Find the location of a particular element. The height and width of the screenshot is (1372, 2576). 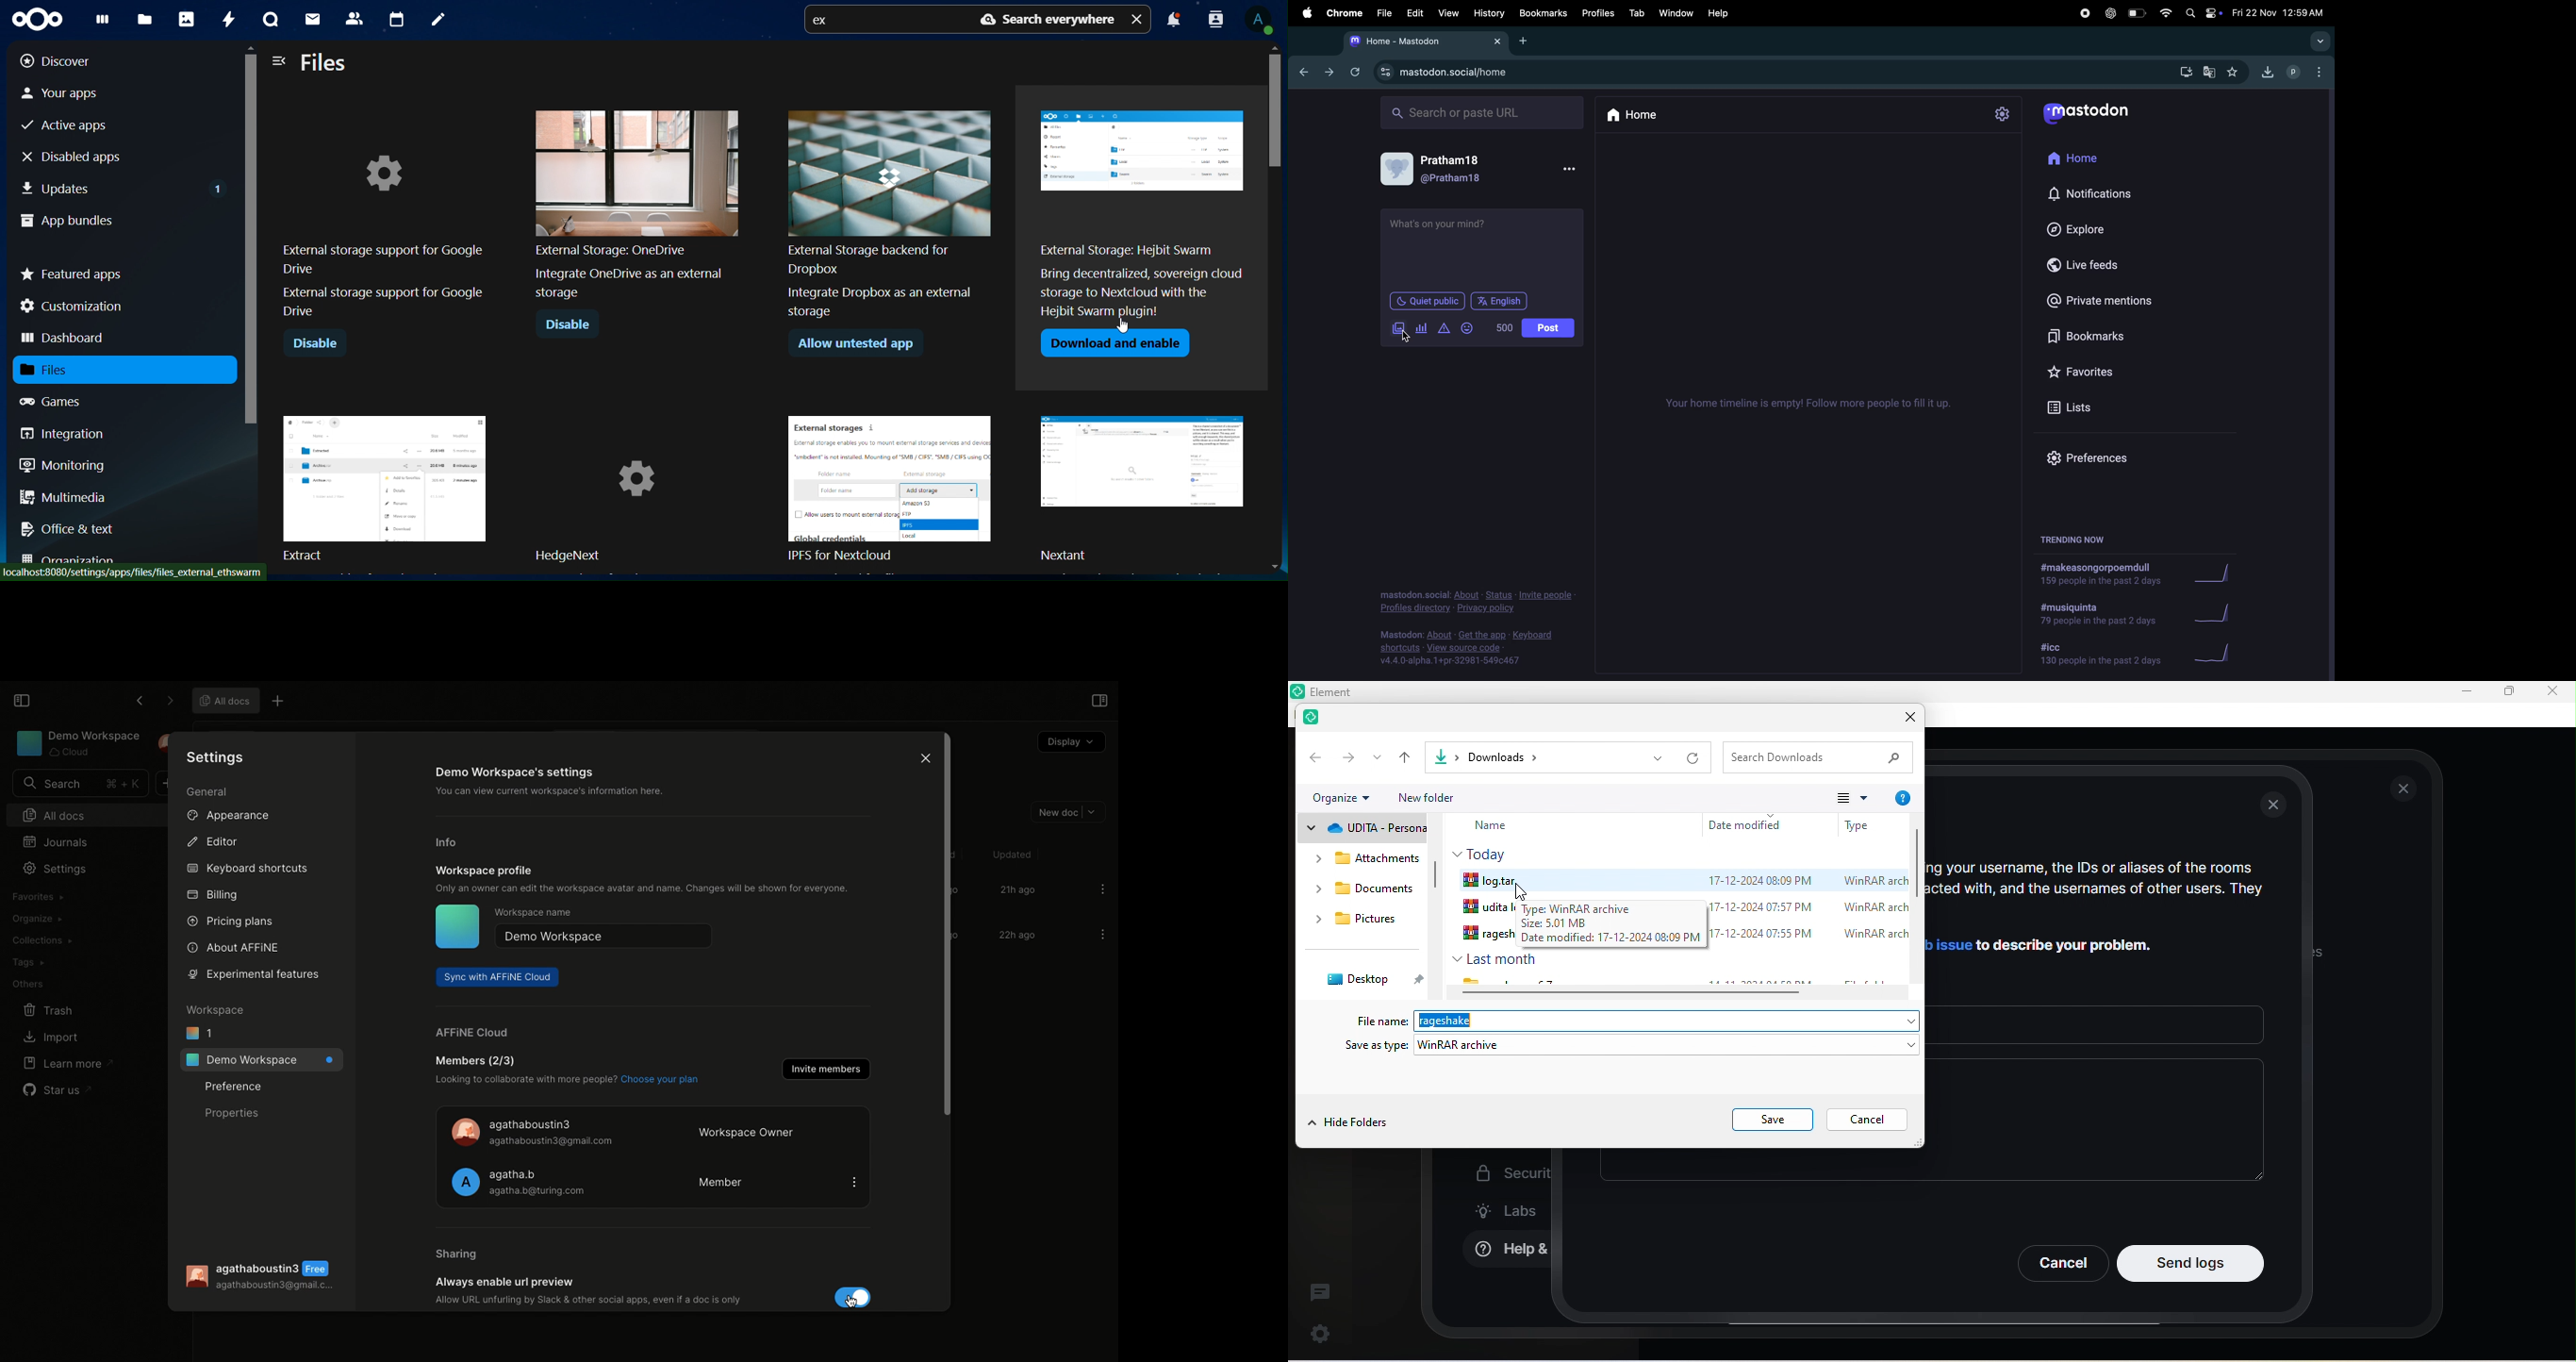

Udita is located at coordinates (1486, 908).